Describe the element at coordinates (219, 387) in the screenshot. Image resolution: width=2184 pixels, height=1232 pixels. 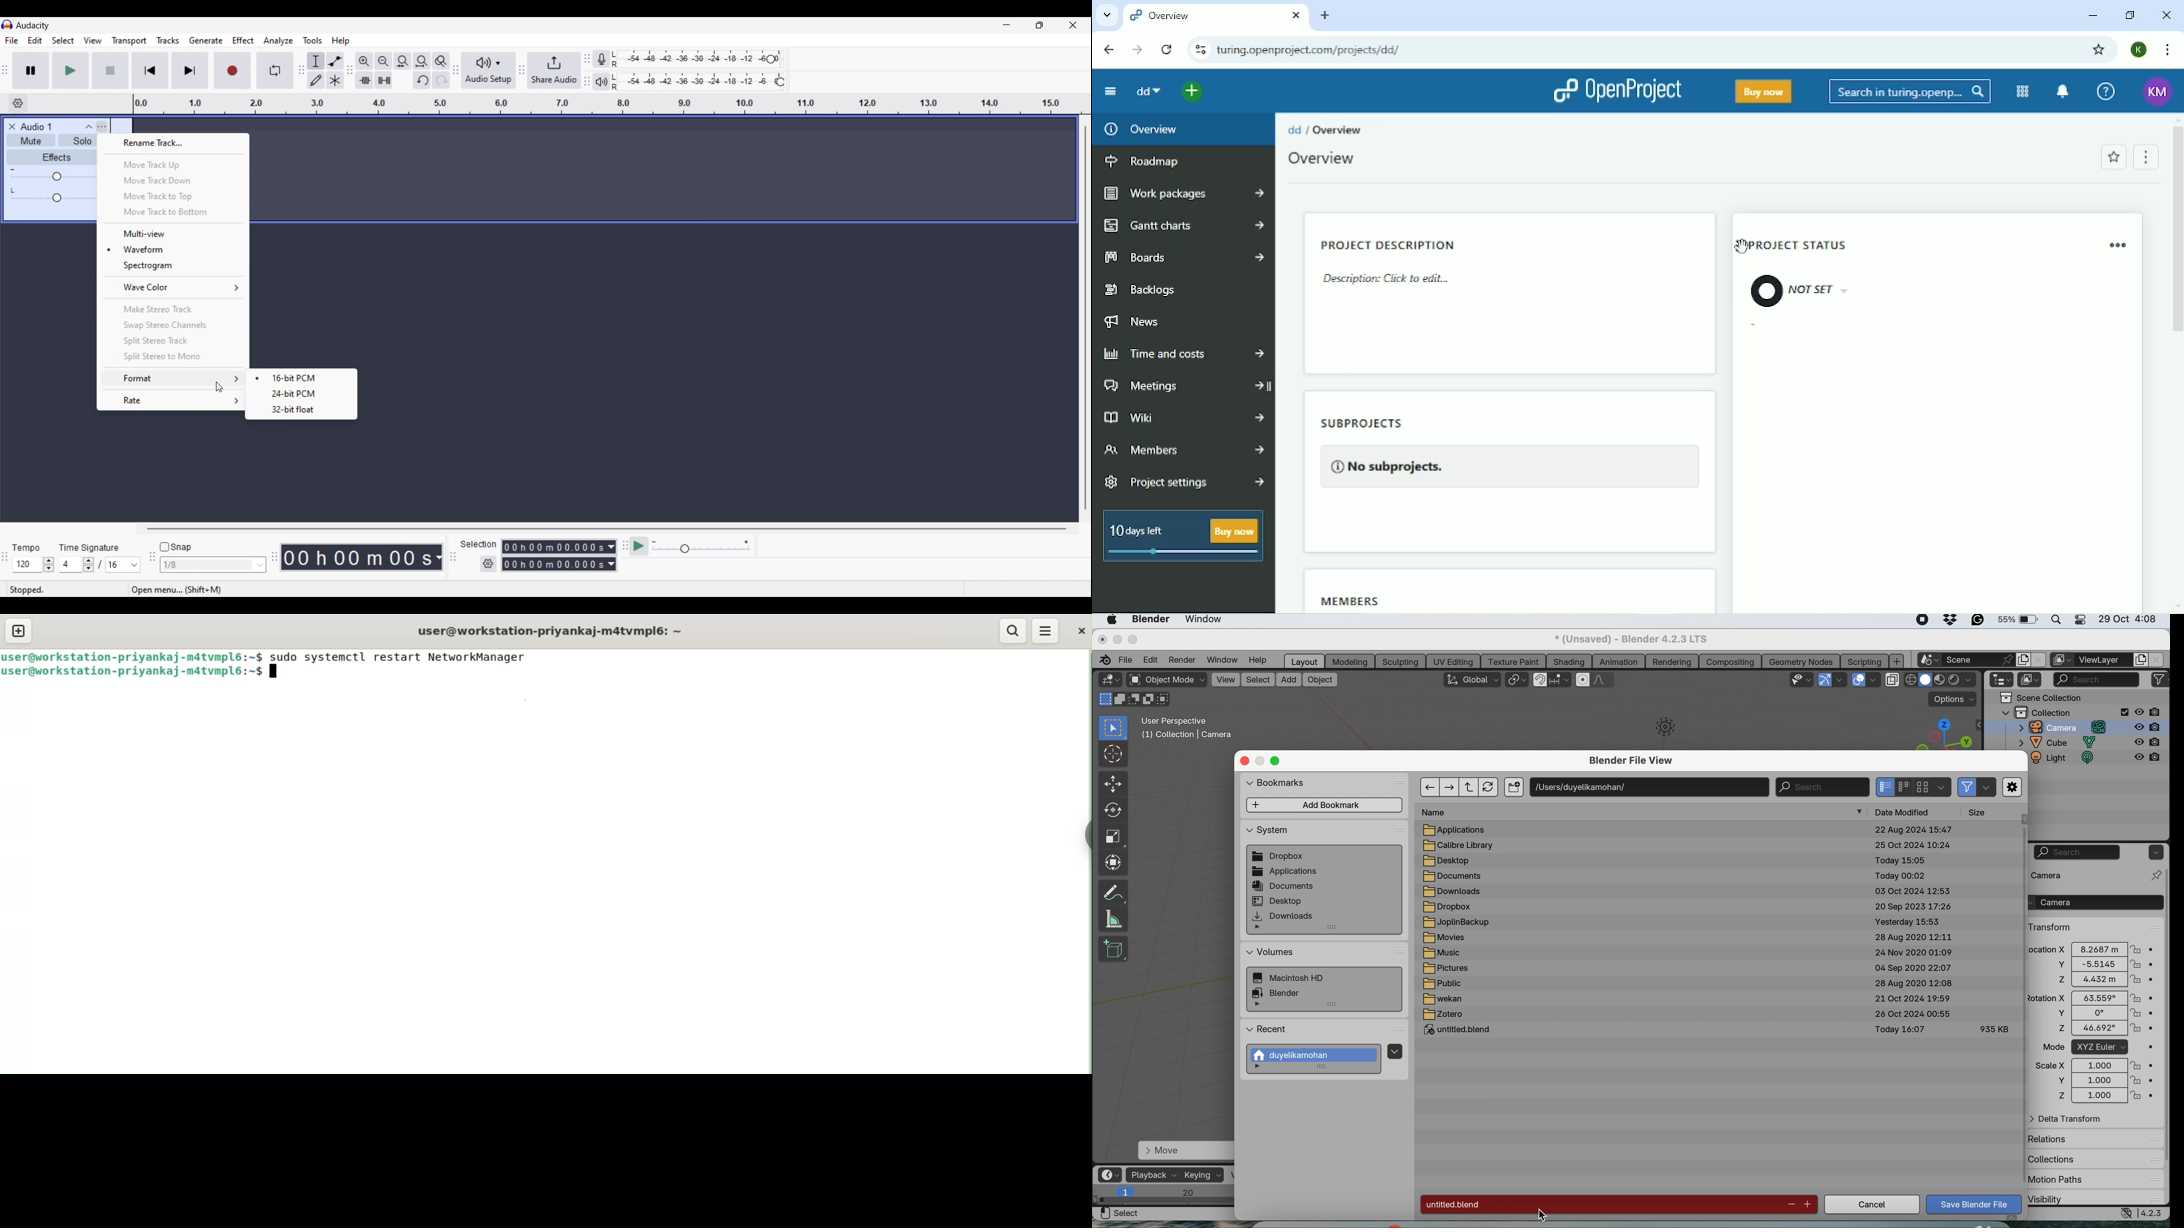
I see `Cursor moving over Format options` at that location.